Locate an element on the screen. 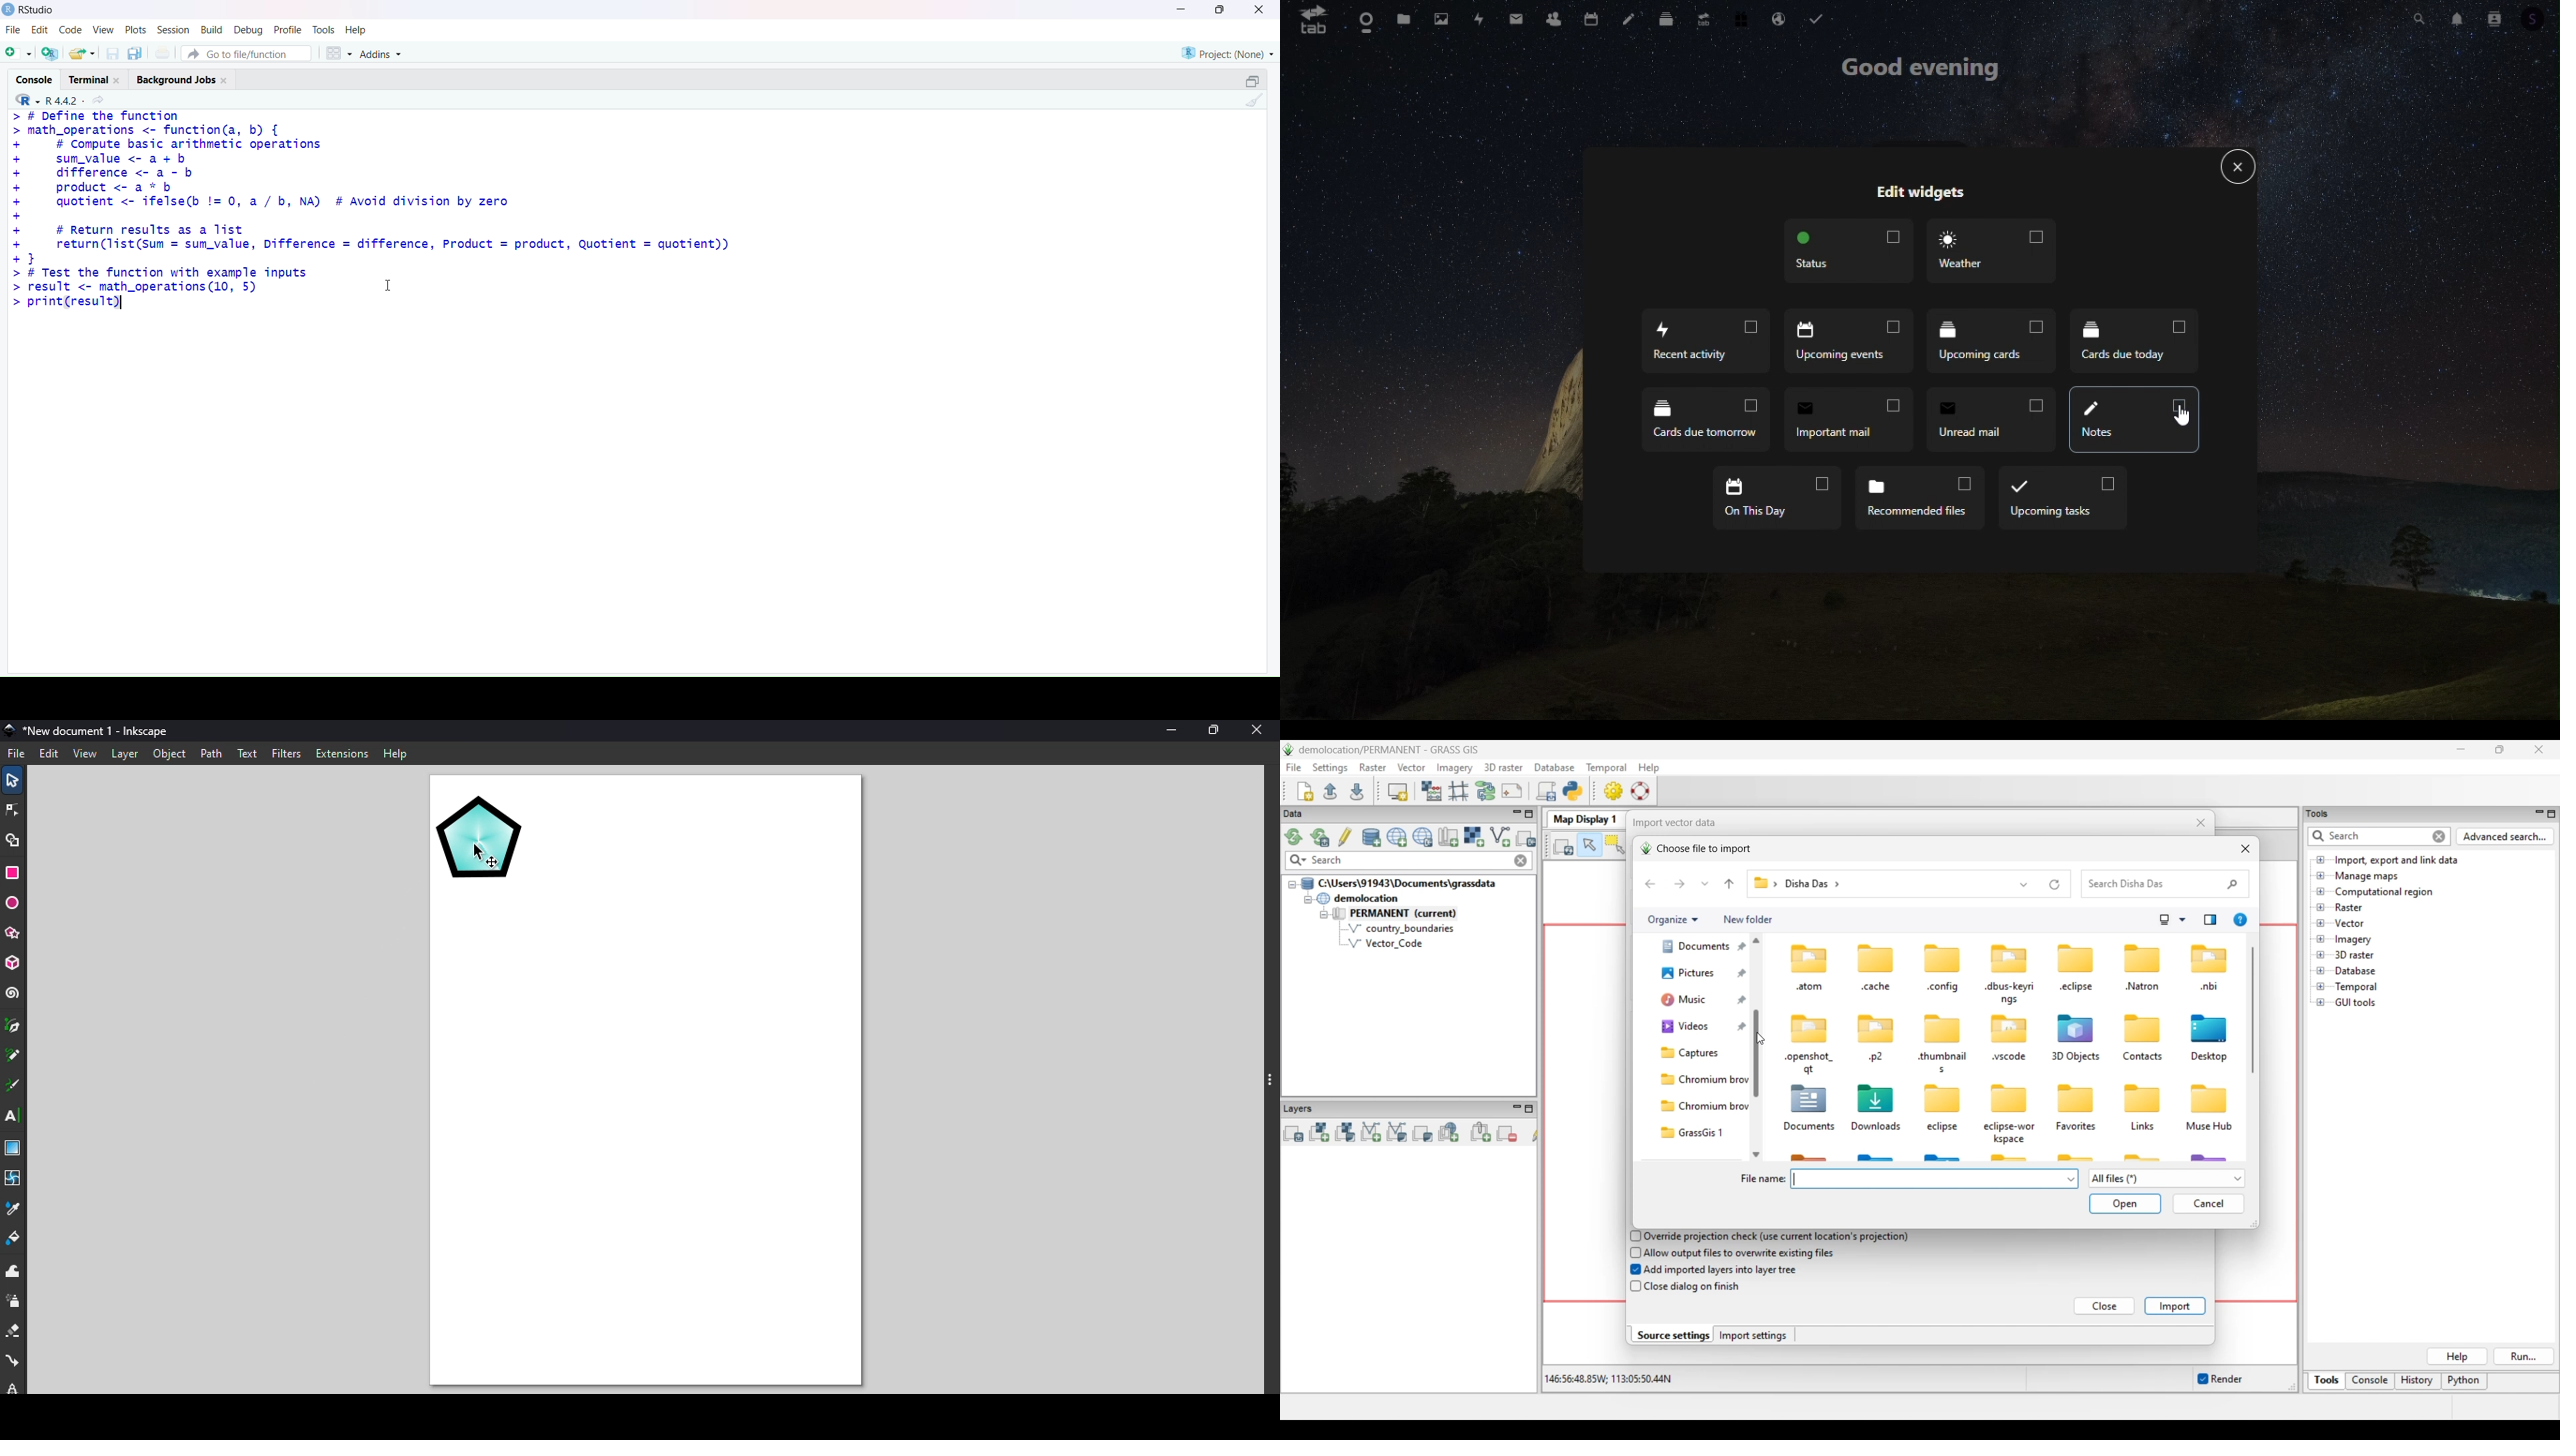  Account icon is located at coordinates (2539, 19).